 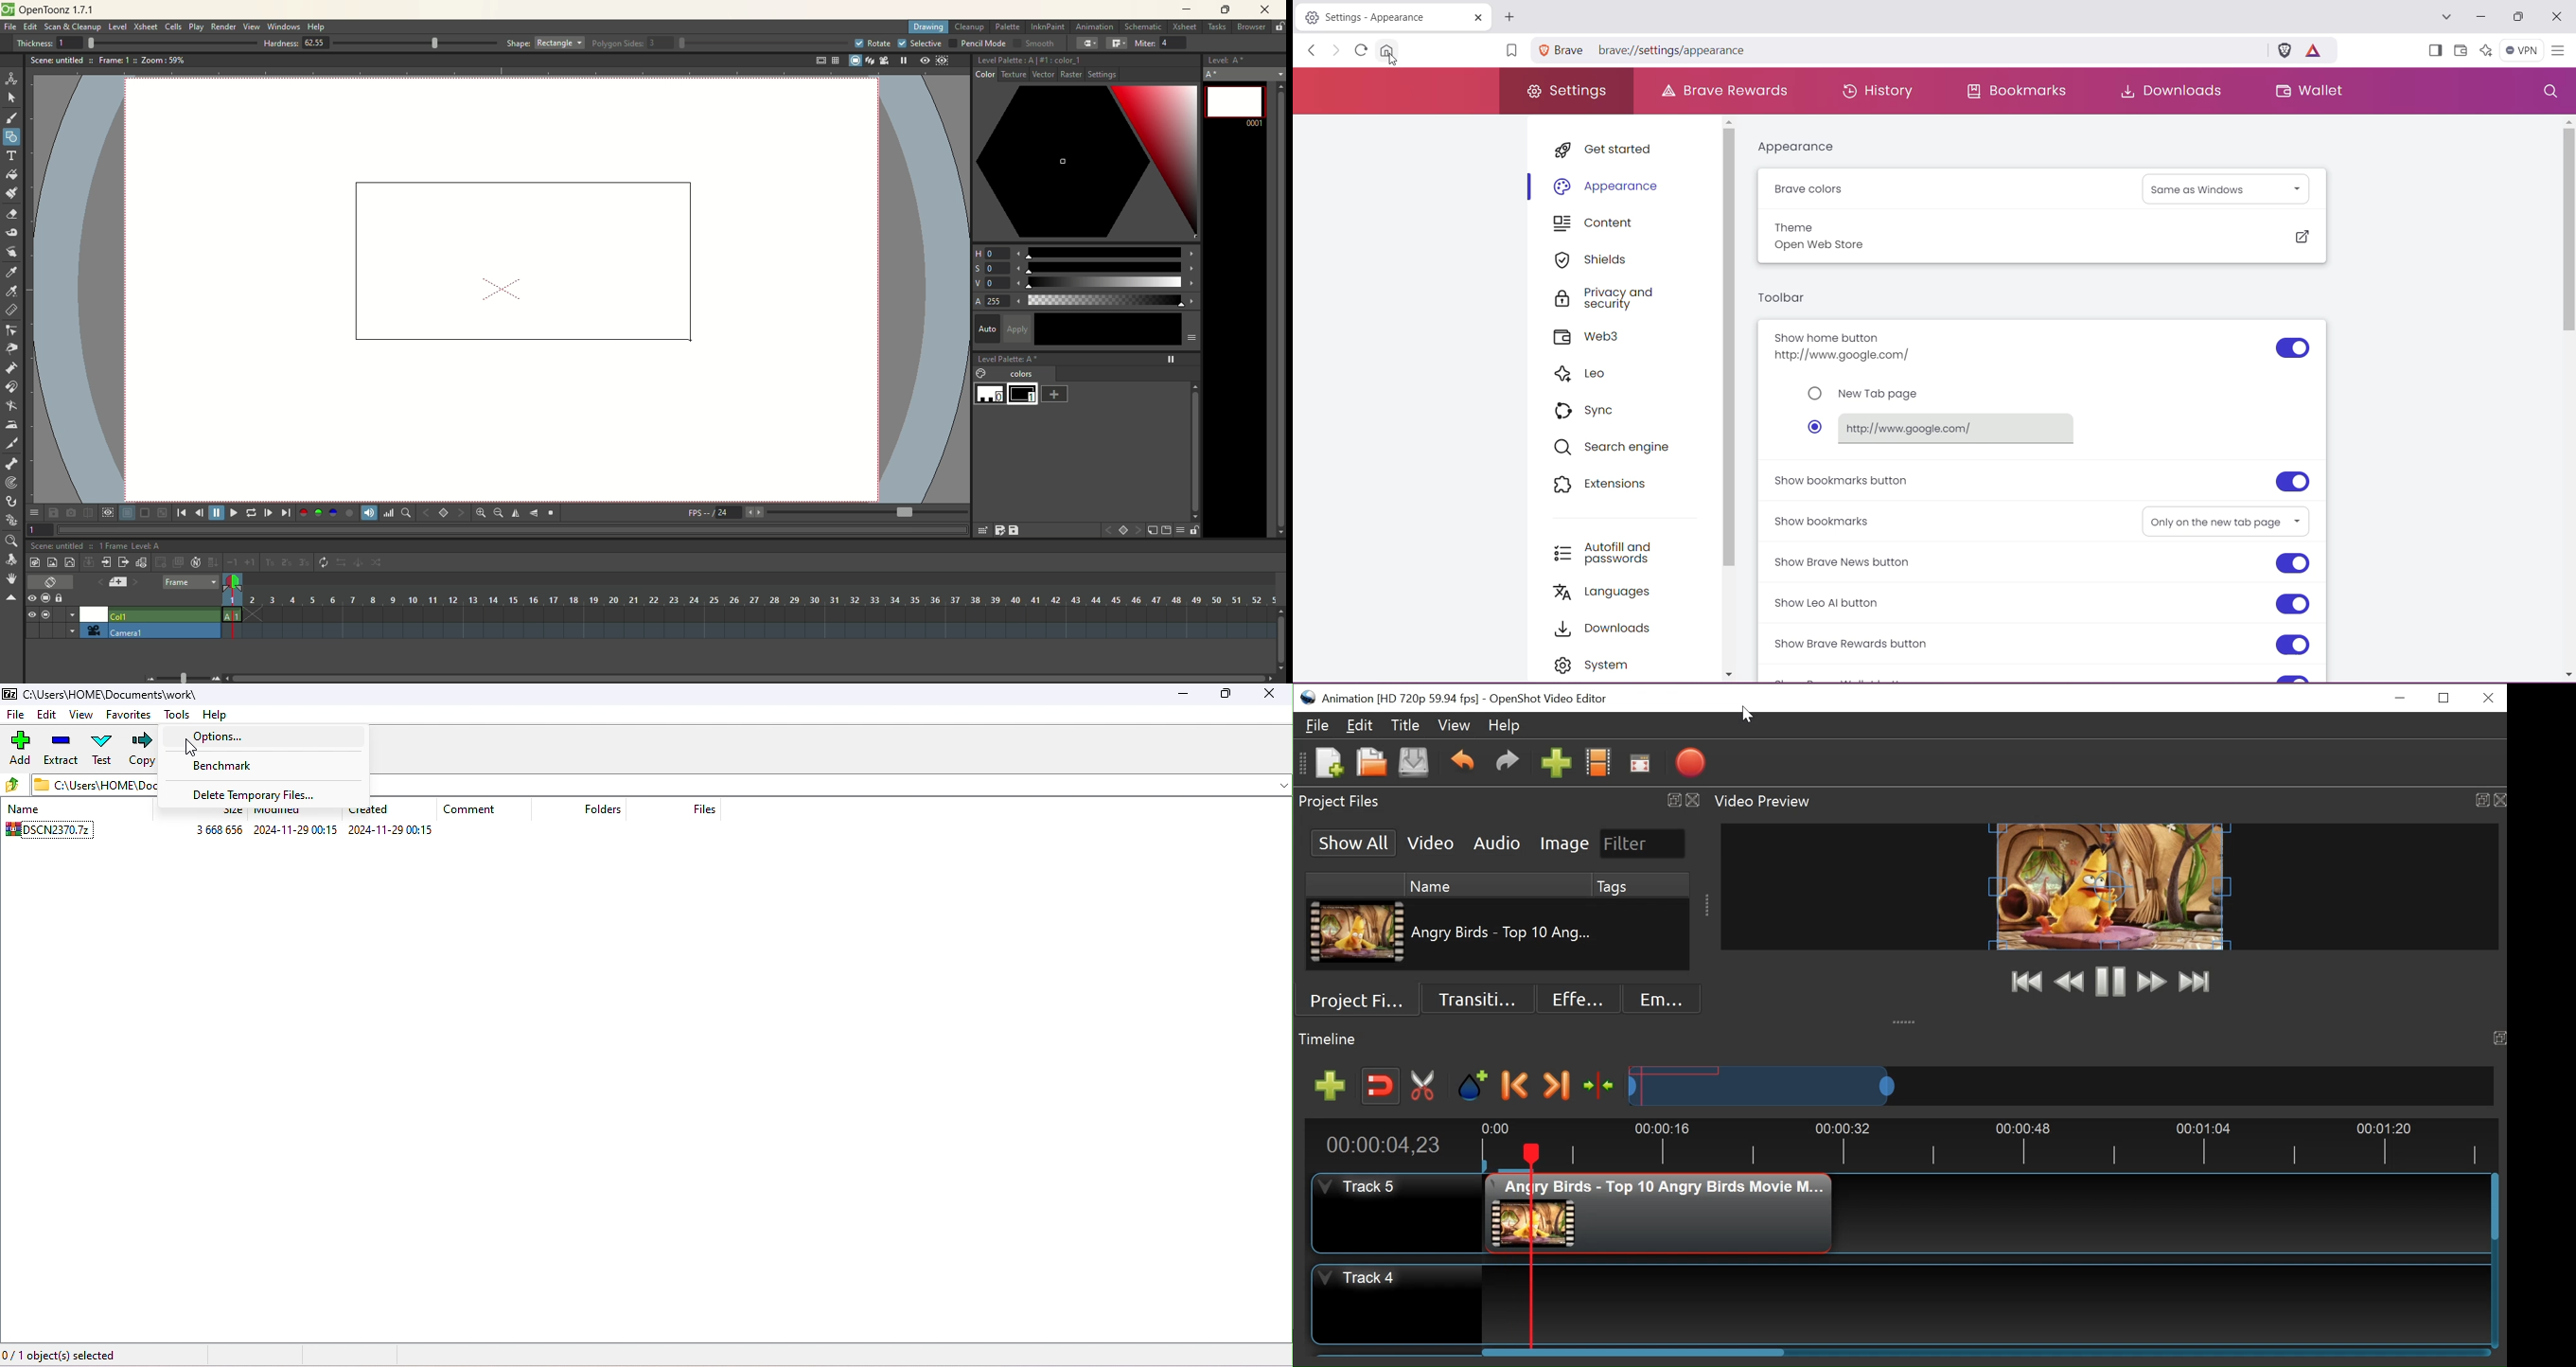 What do you see at coordinates (1139, 531) in the screenshot?
I see `next key` at bounding box center [1139, 531].